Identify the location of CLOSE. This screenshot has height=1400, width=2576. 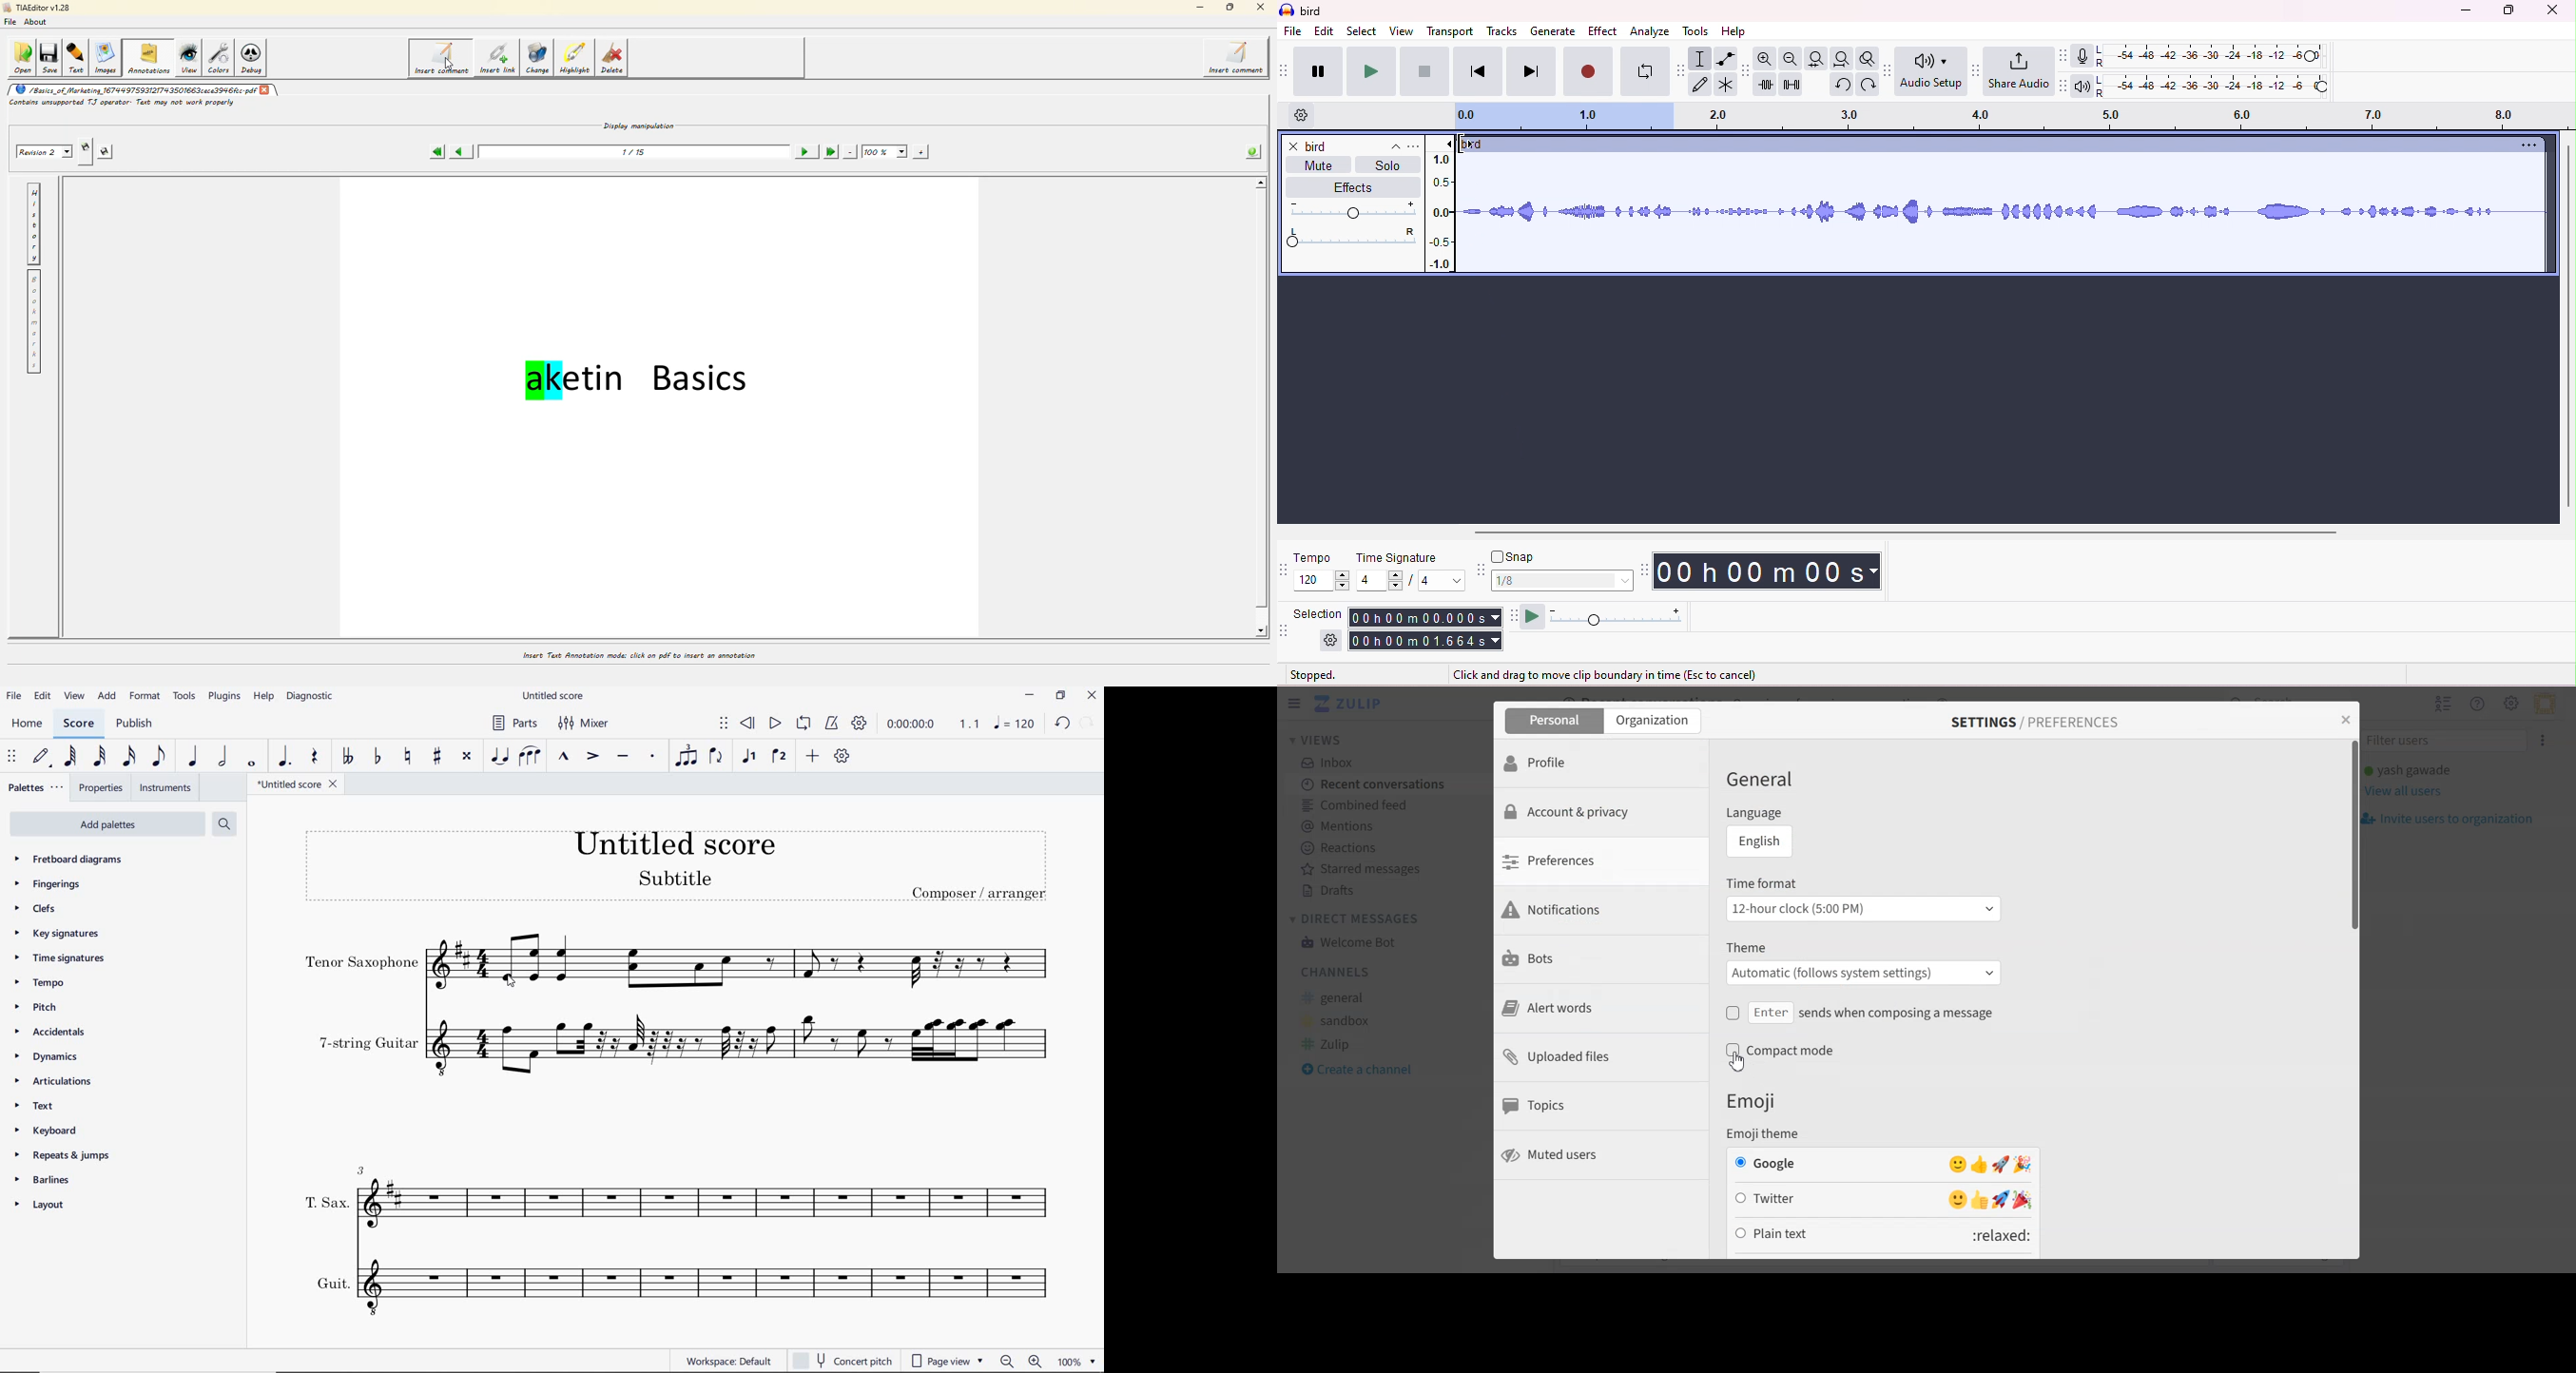
(1092, 697).